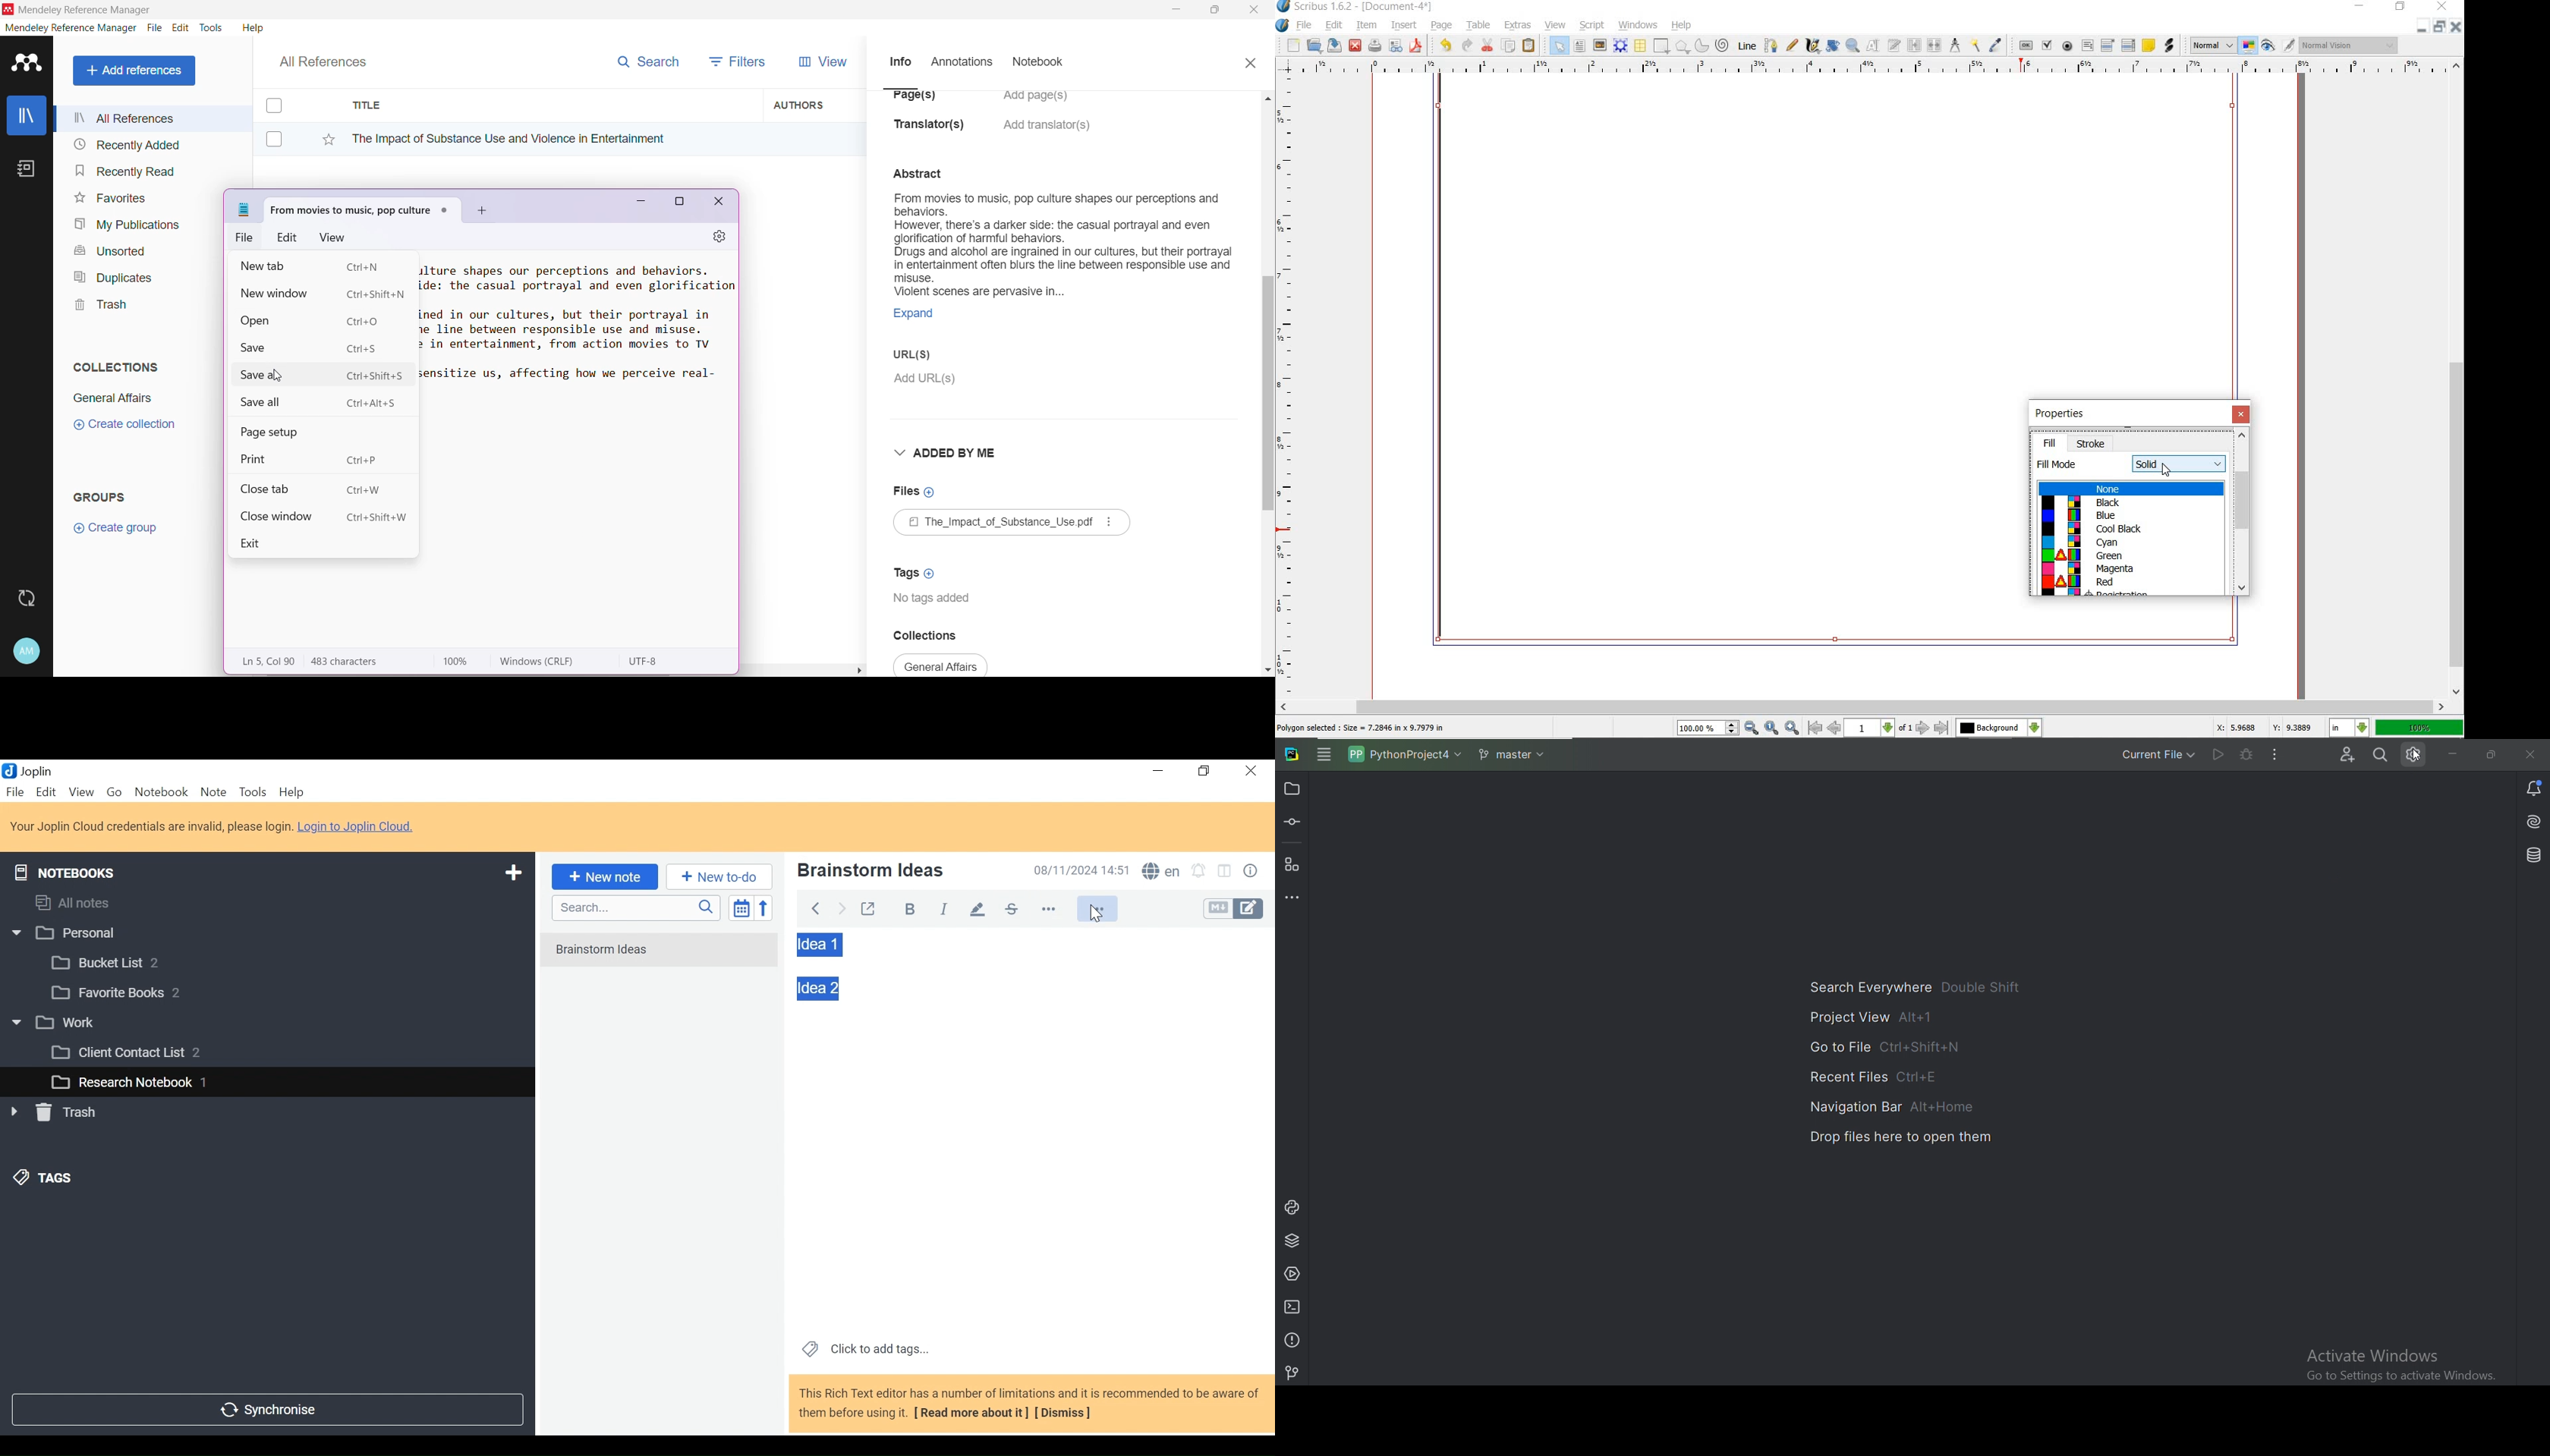 The width and height of the screenshot is (2576, 1456). I want to click on Close, so click(1250, 61).